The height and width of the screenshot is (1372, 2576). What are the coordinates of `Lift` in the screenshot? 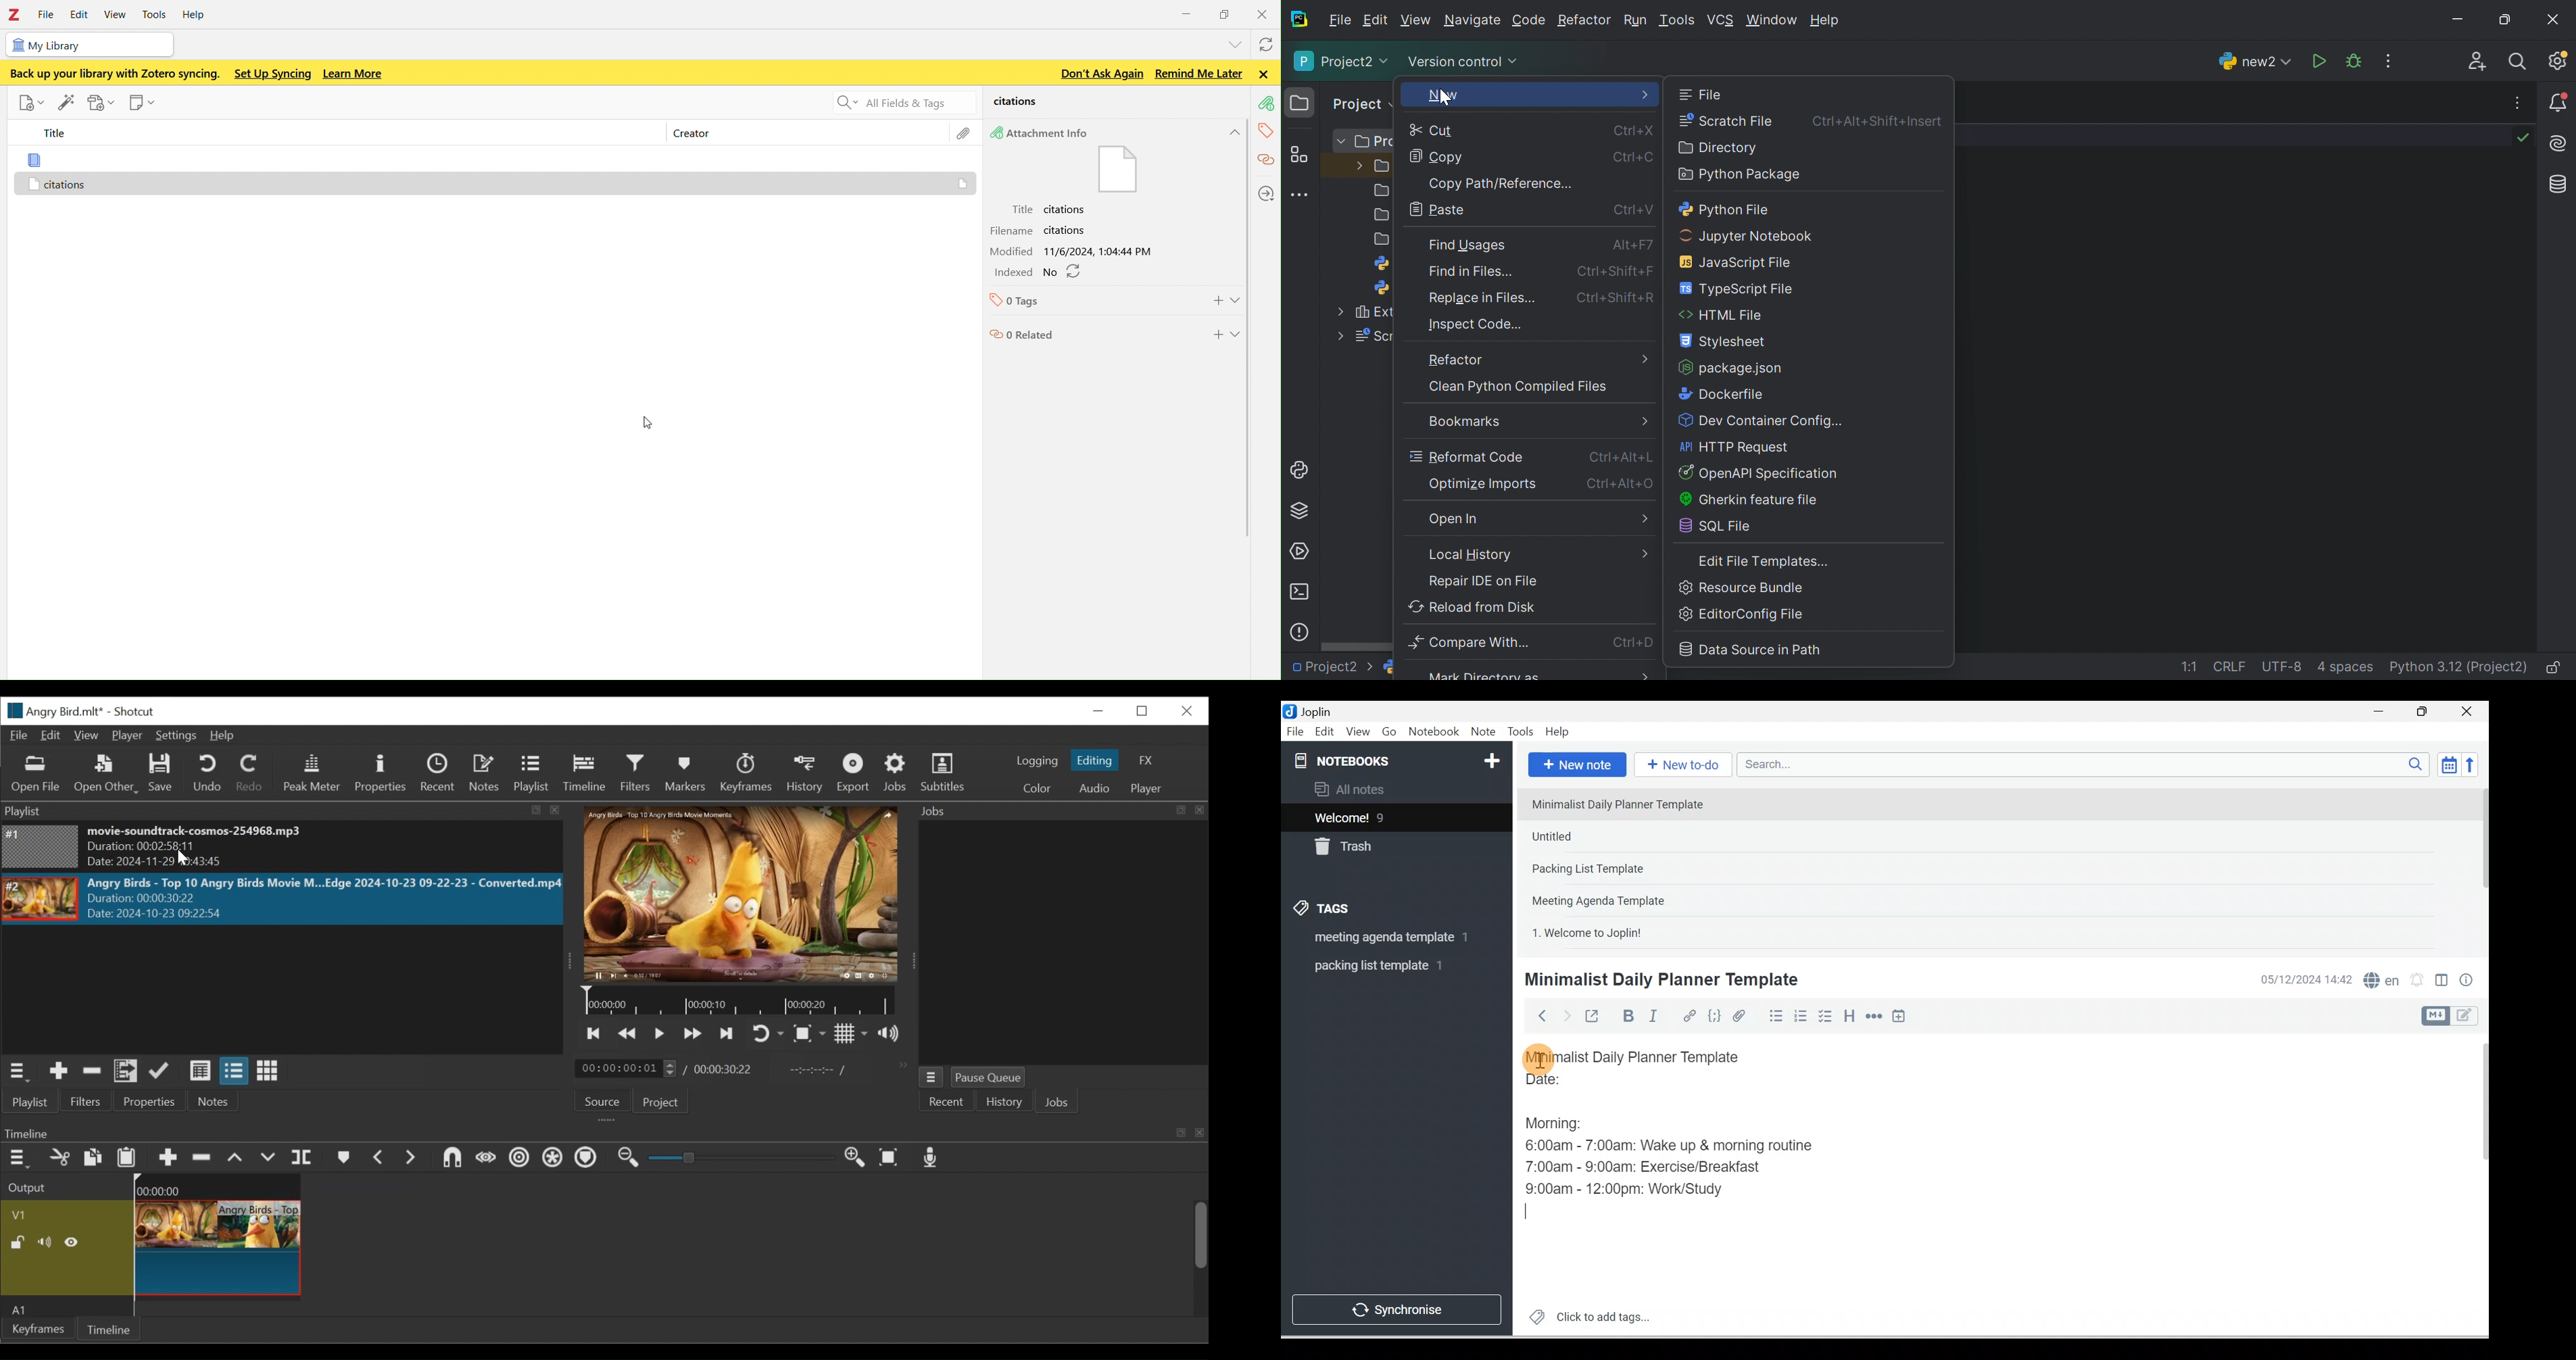 It's located at (237, 1159).